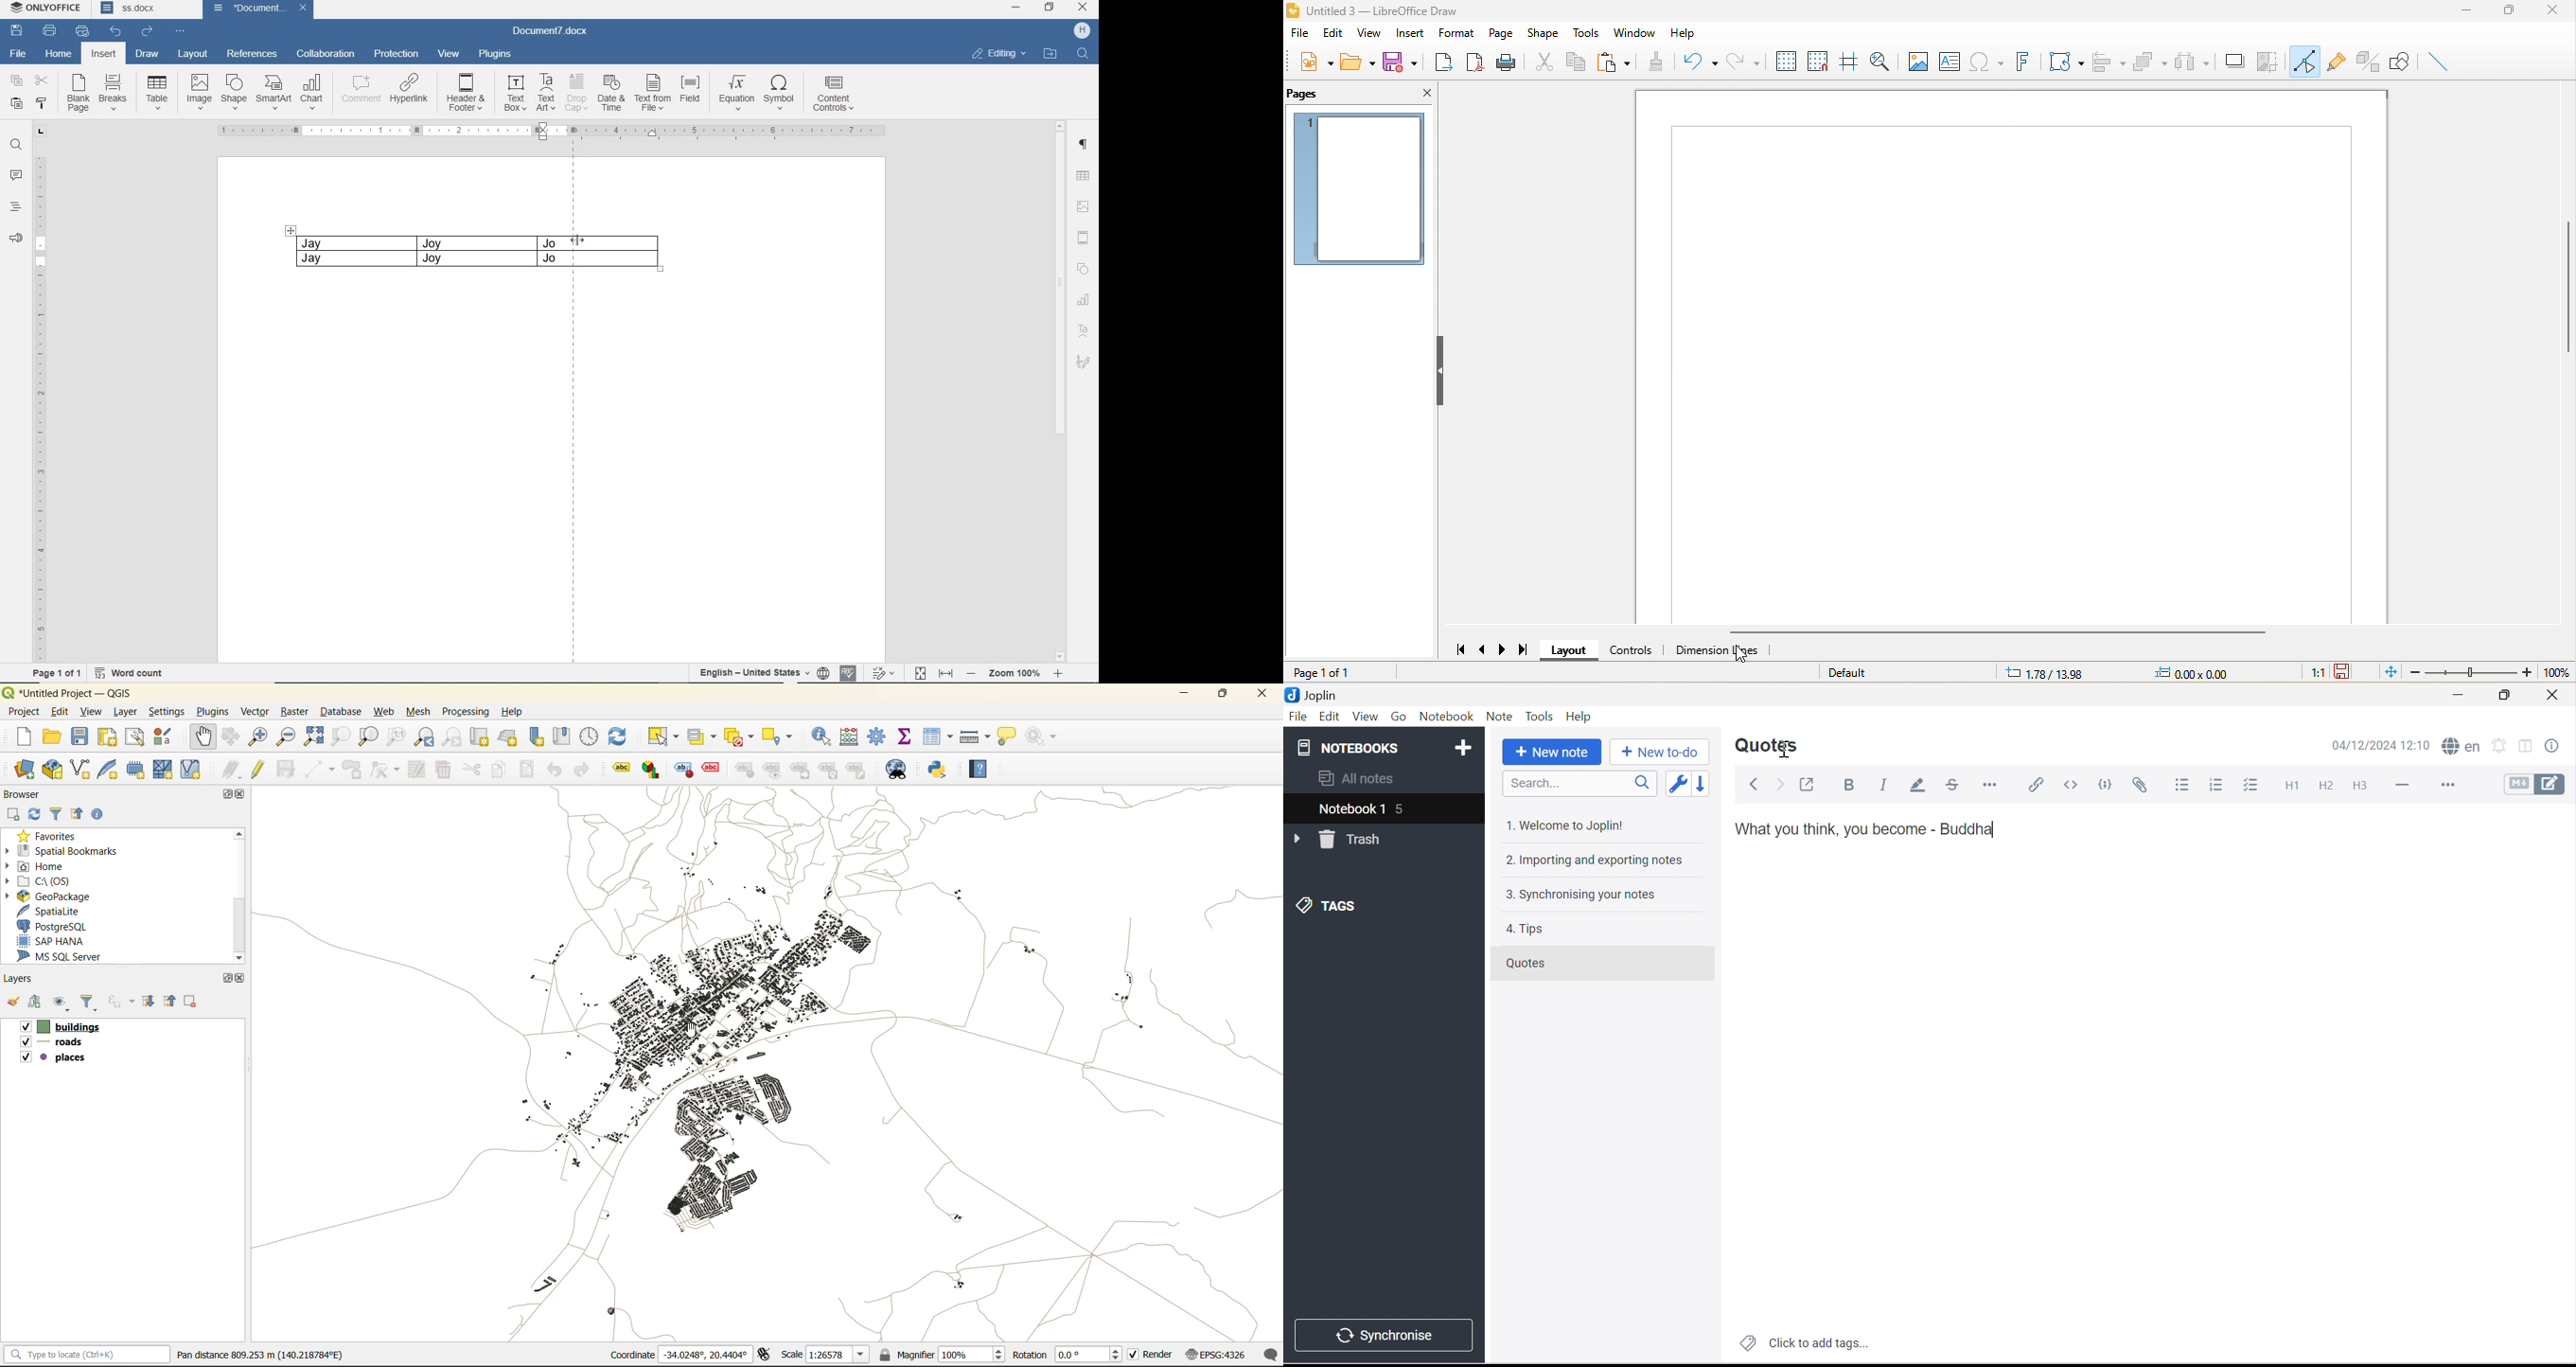  Describe the element at coordinates (450, 53) in the screenshot. I see `VIEW` at that location.